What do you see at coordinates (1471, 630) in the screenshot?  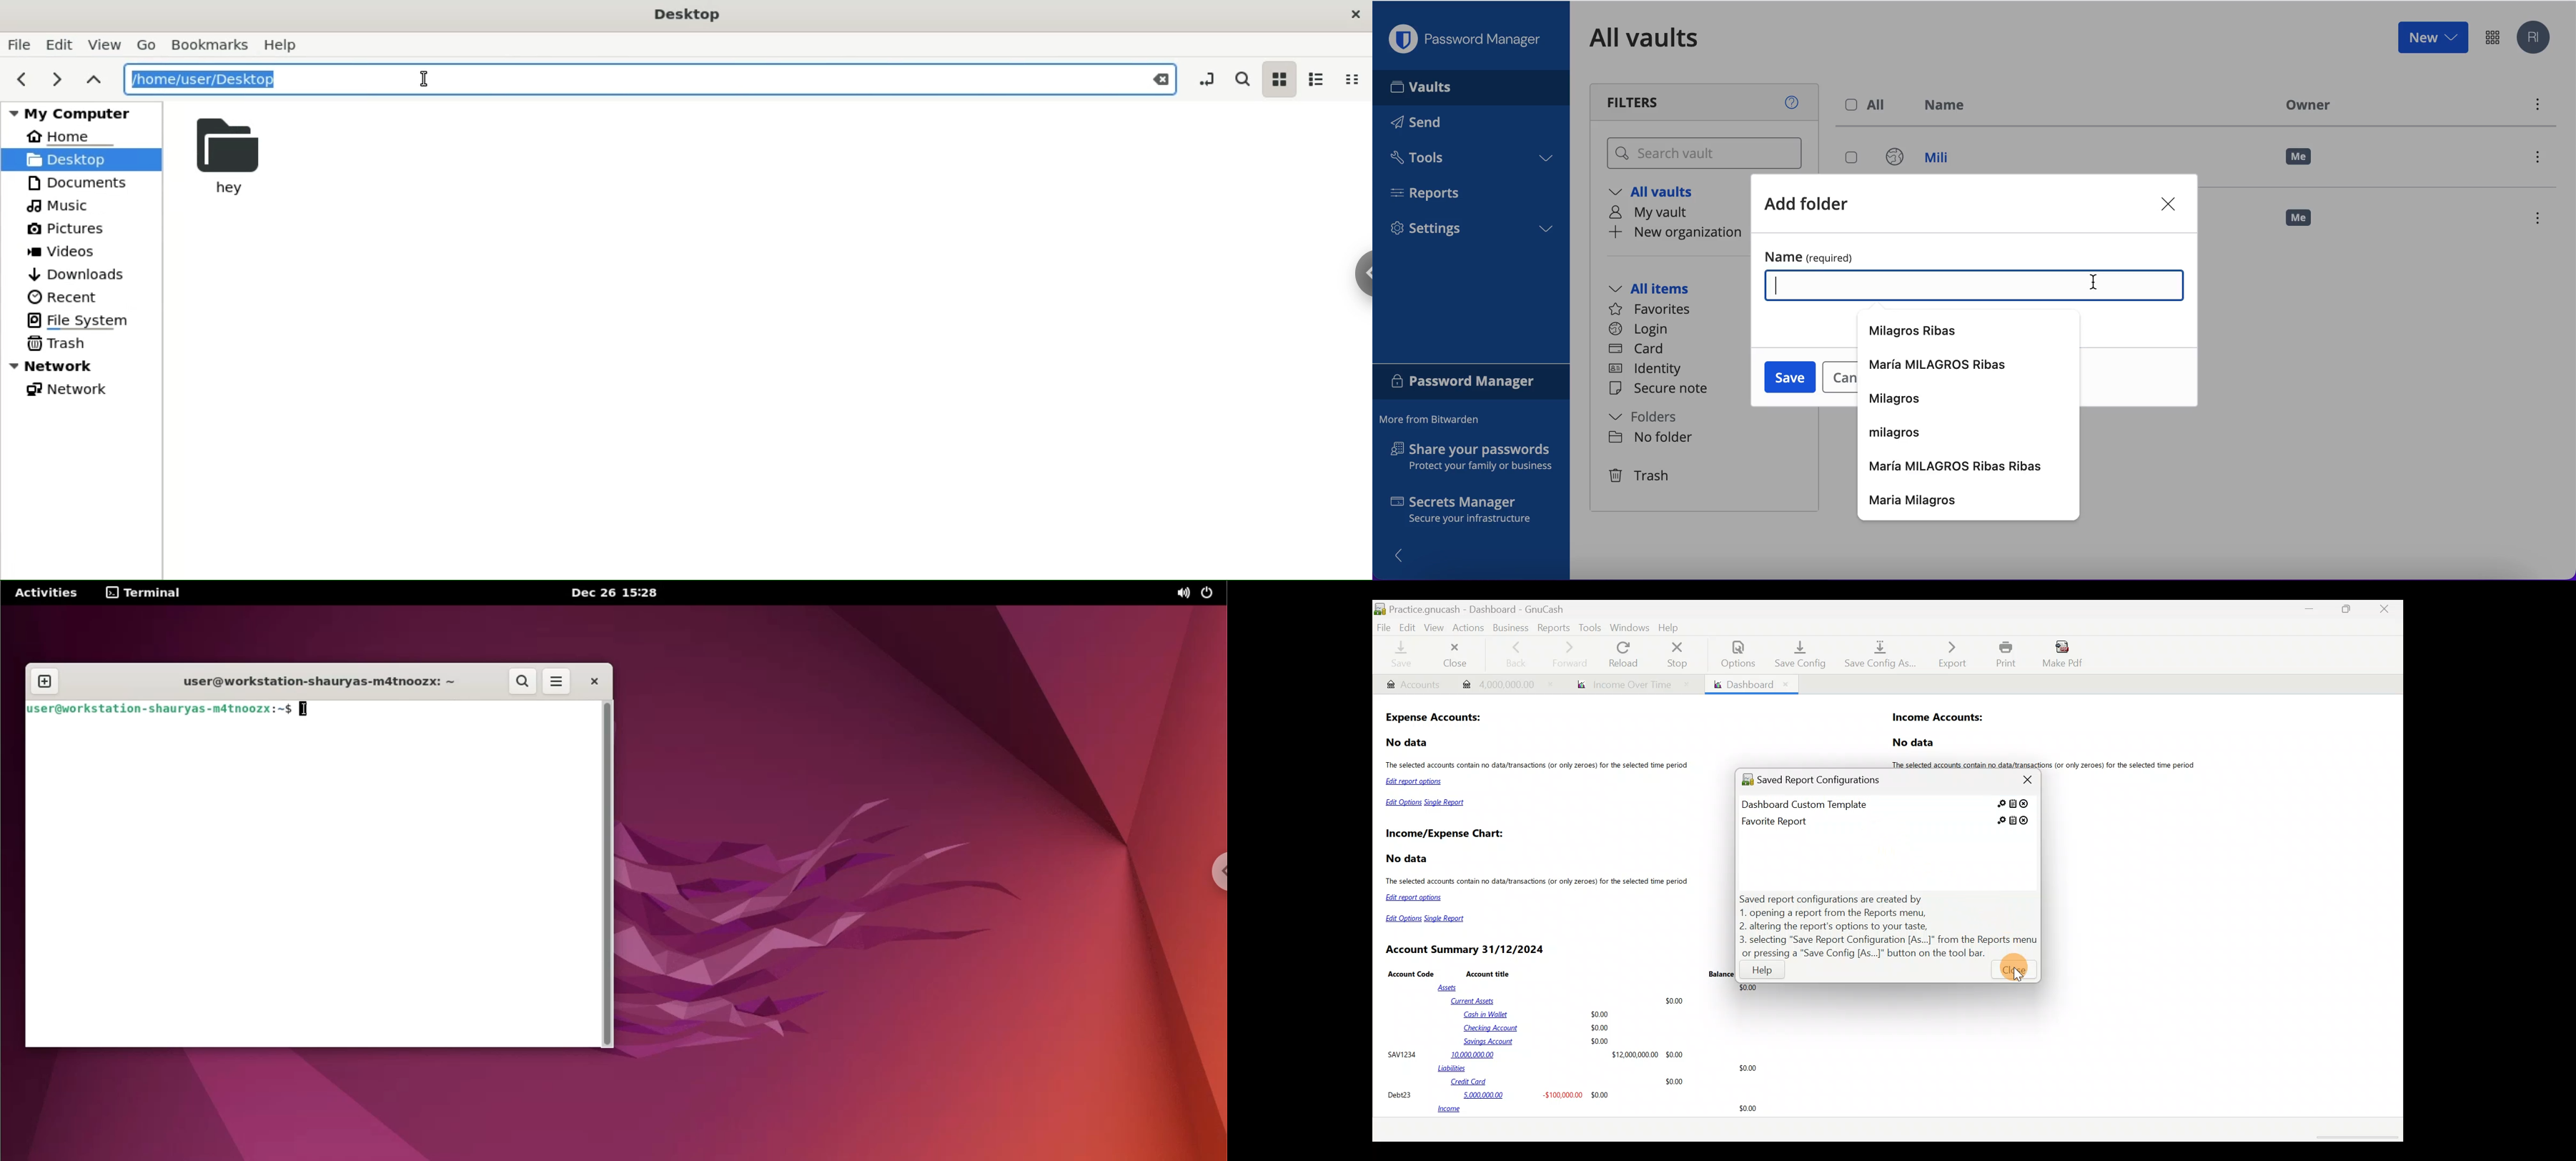 I see `Actions` at bounding box center [1471, 630].